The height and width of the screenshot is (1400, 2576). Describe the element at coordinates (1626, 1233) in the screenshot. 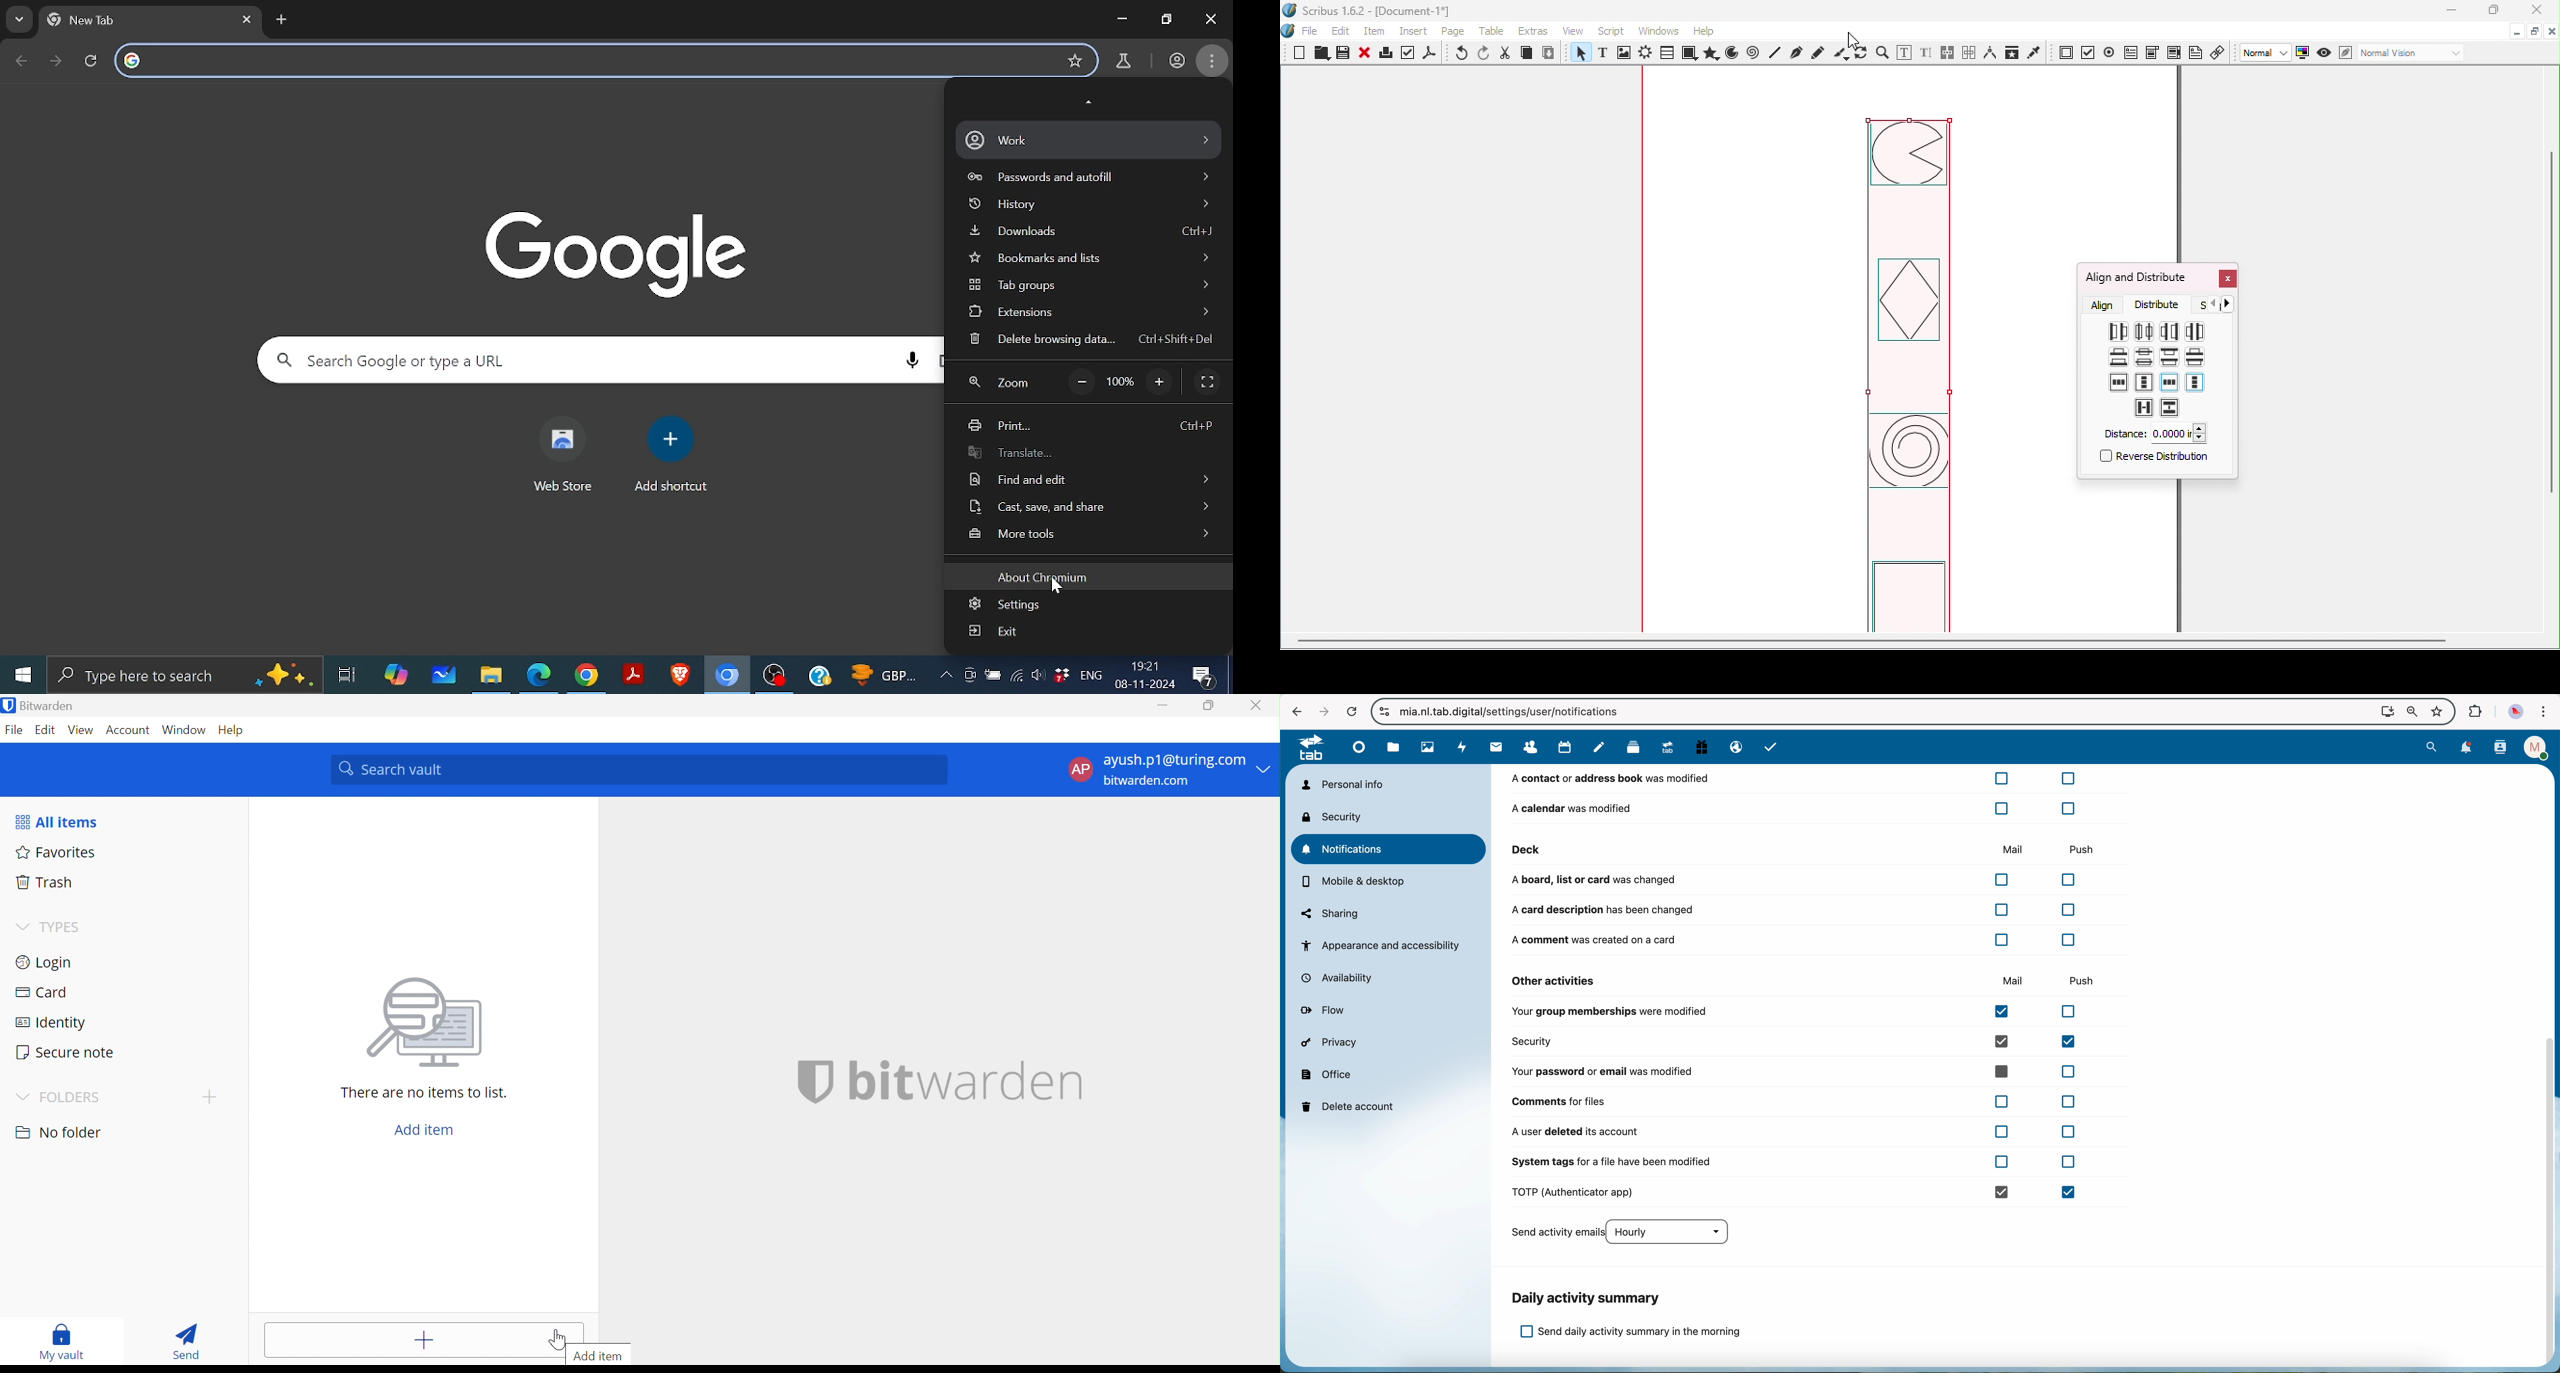

I see `send activity emails` at that location.